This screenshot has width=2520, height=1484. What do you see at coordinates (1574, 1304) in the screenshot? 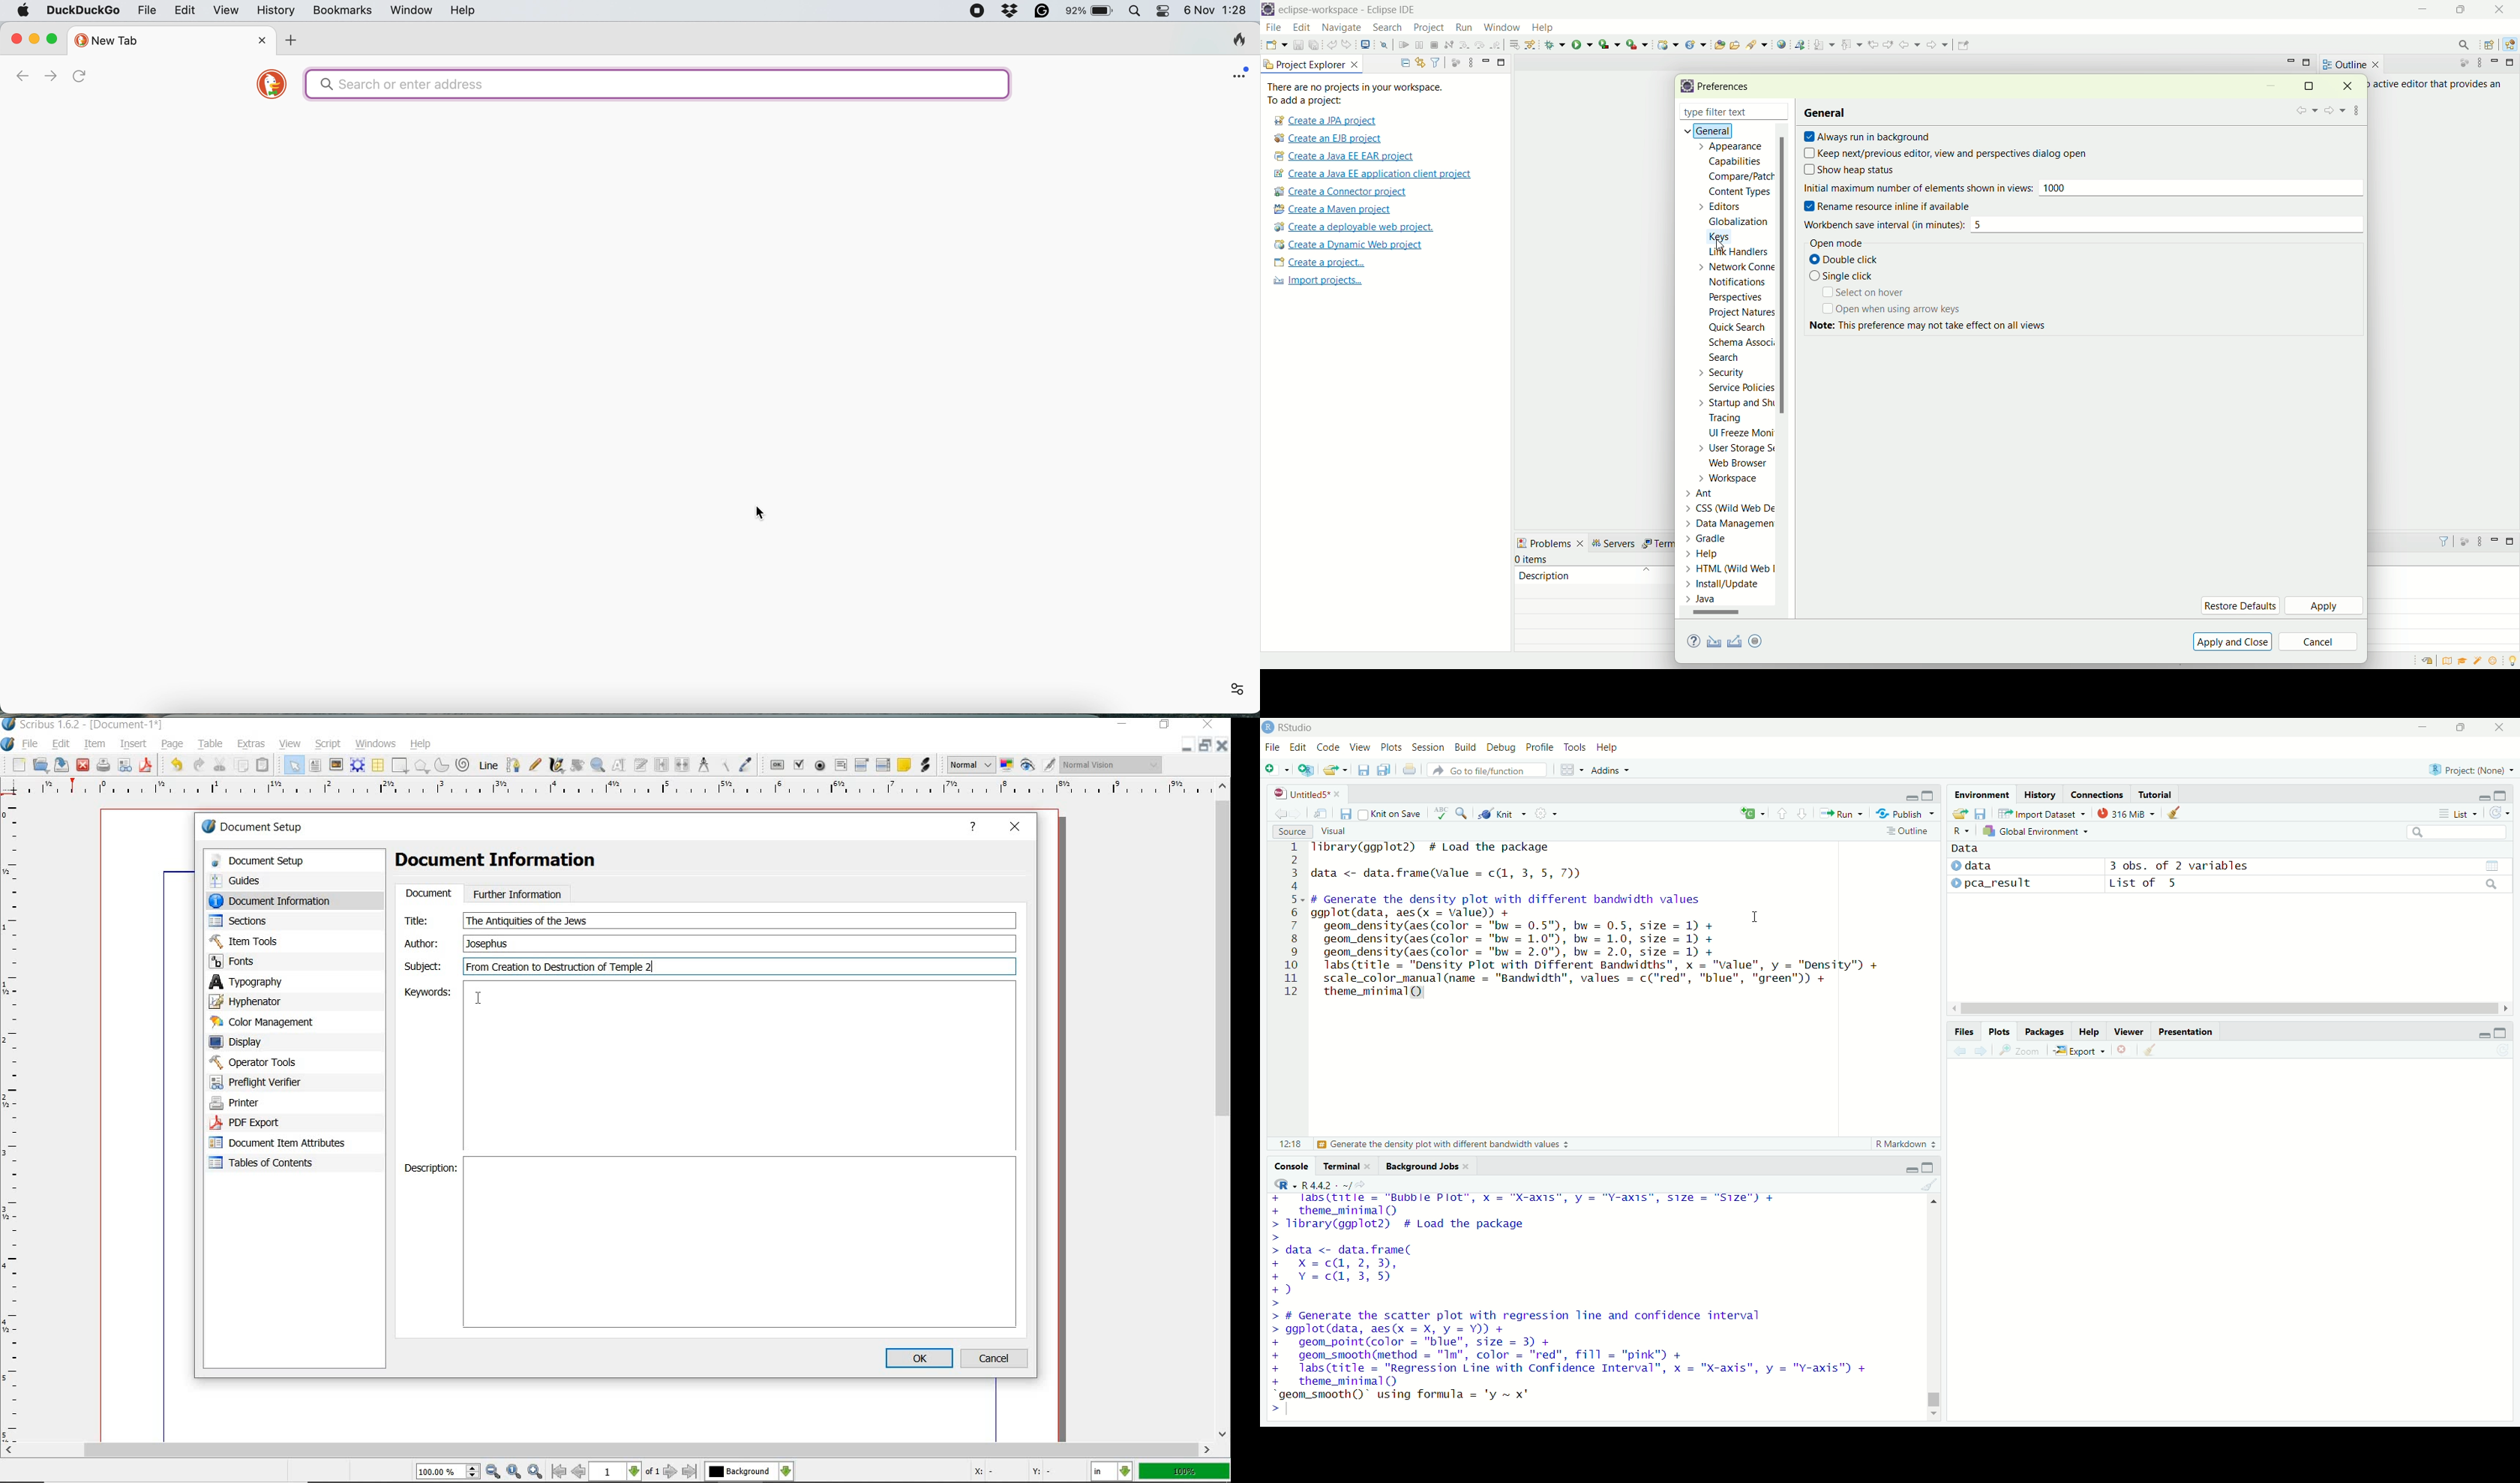
I see `+ fabs(titlie = "Bubble Plot", Xx = "X-axis", y = "Y-axis, Size = '>1ze’) +
+ theme_minimal()

> library(ggplot2) # Load the package

>

> data <- data.frame(

+ X=cQ@, 2,3),

+ Y=c@, 3,5

+)

>

> # Generate the scatter plot with regression line and confidence interval

> ggplot(data, aes(x = X, y = Y)) +

+ geom_point(color = "blue", size = 3) +

+ geom_smooth(method = "Im", color = "red", fill = "pink") +

+ labs(title = "Regression Line with Confidence Interval", x = "X-axis", y = "Y-axis") +
+ theme_minimal()

“geom_smooth()" using formula = 'y ~ x"

>|` at bounding box center [1574, 1304].